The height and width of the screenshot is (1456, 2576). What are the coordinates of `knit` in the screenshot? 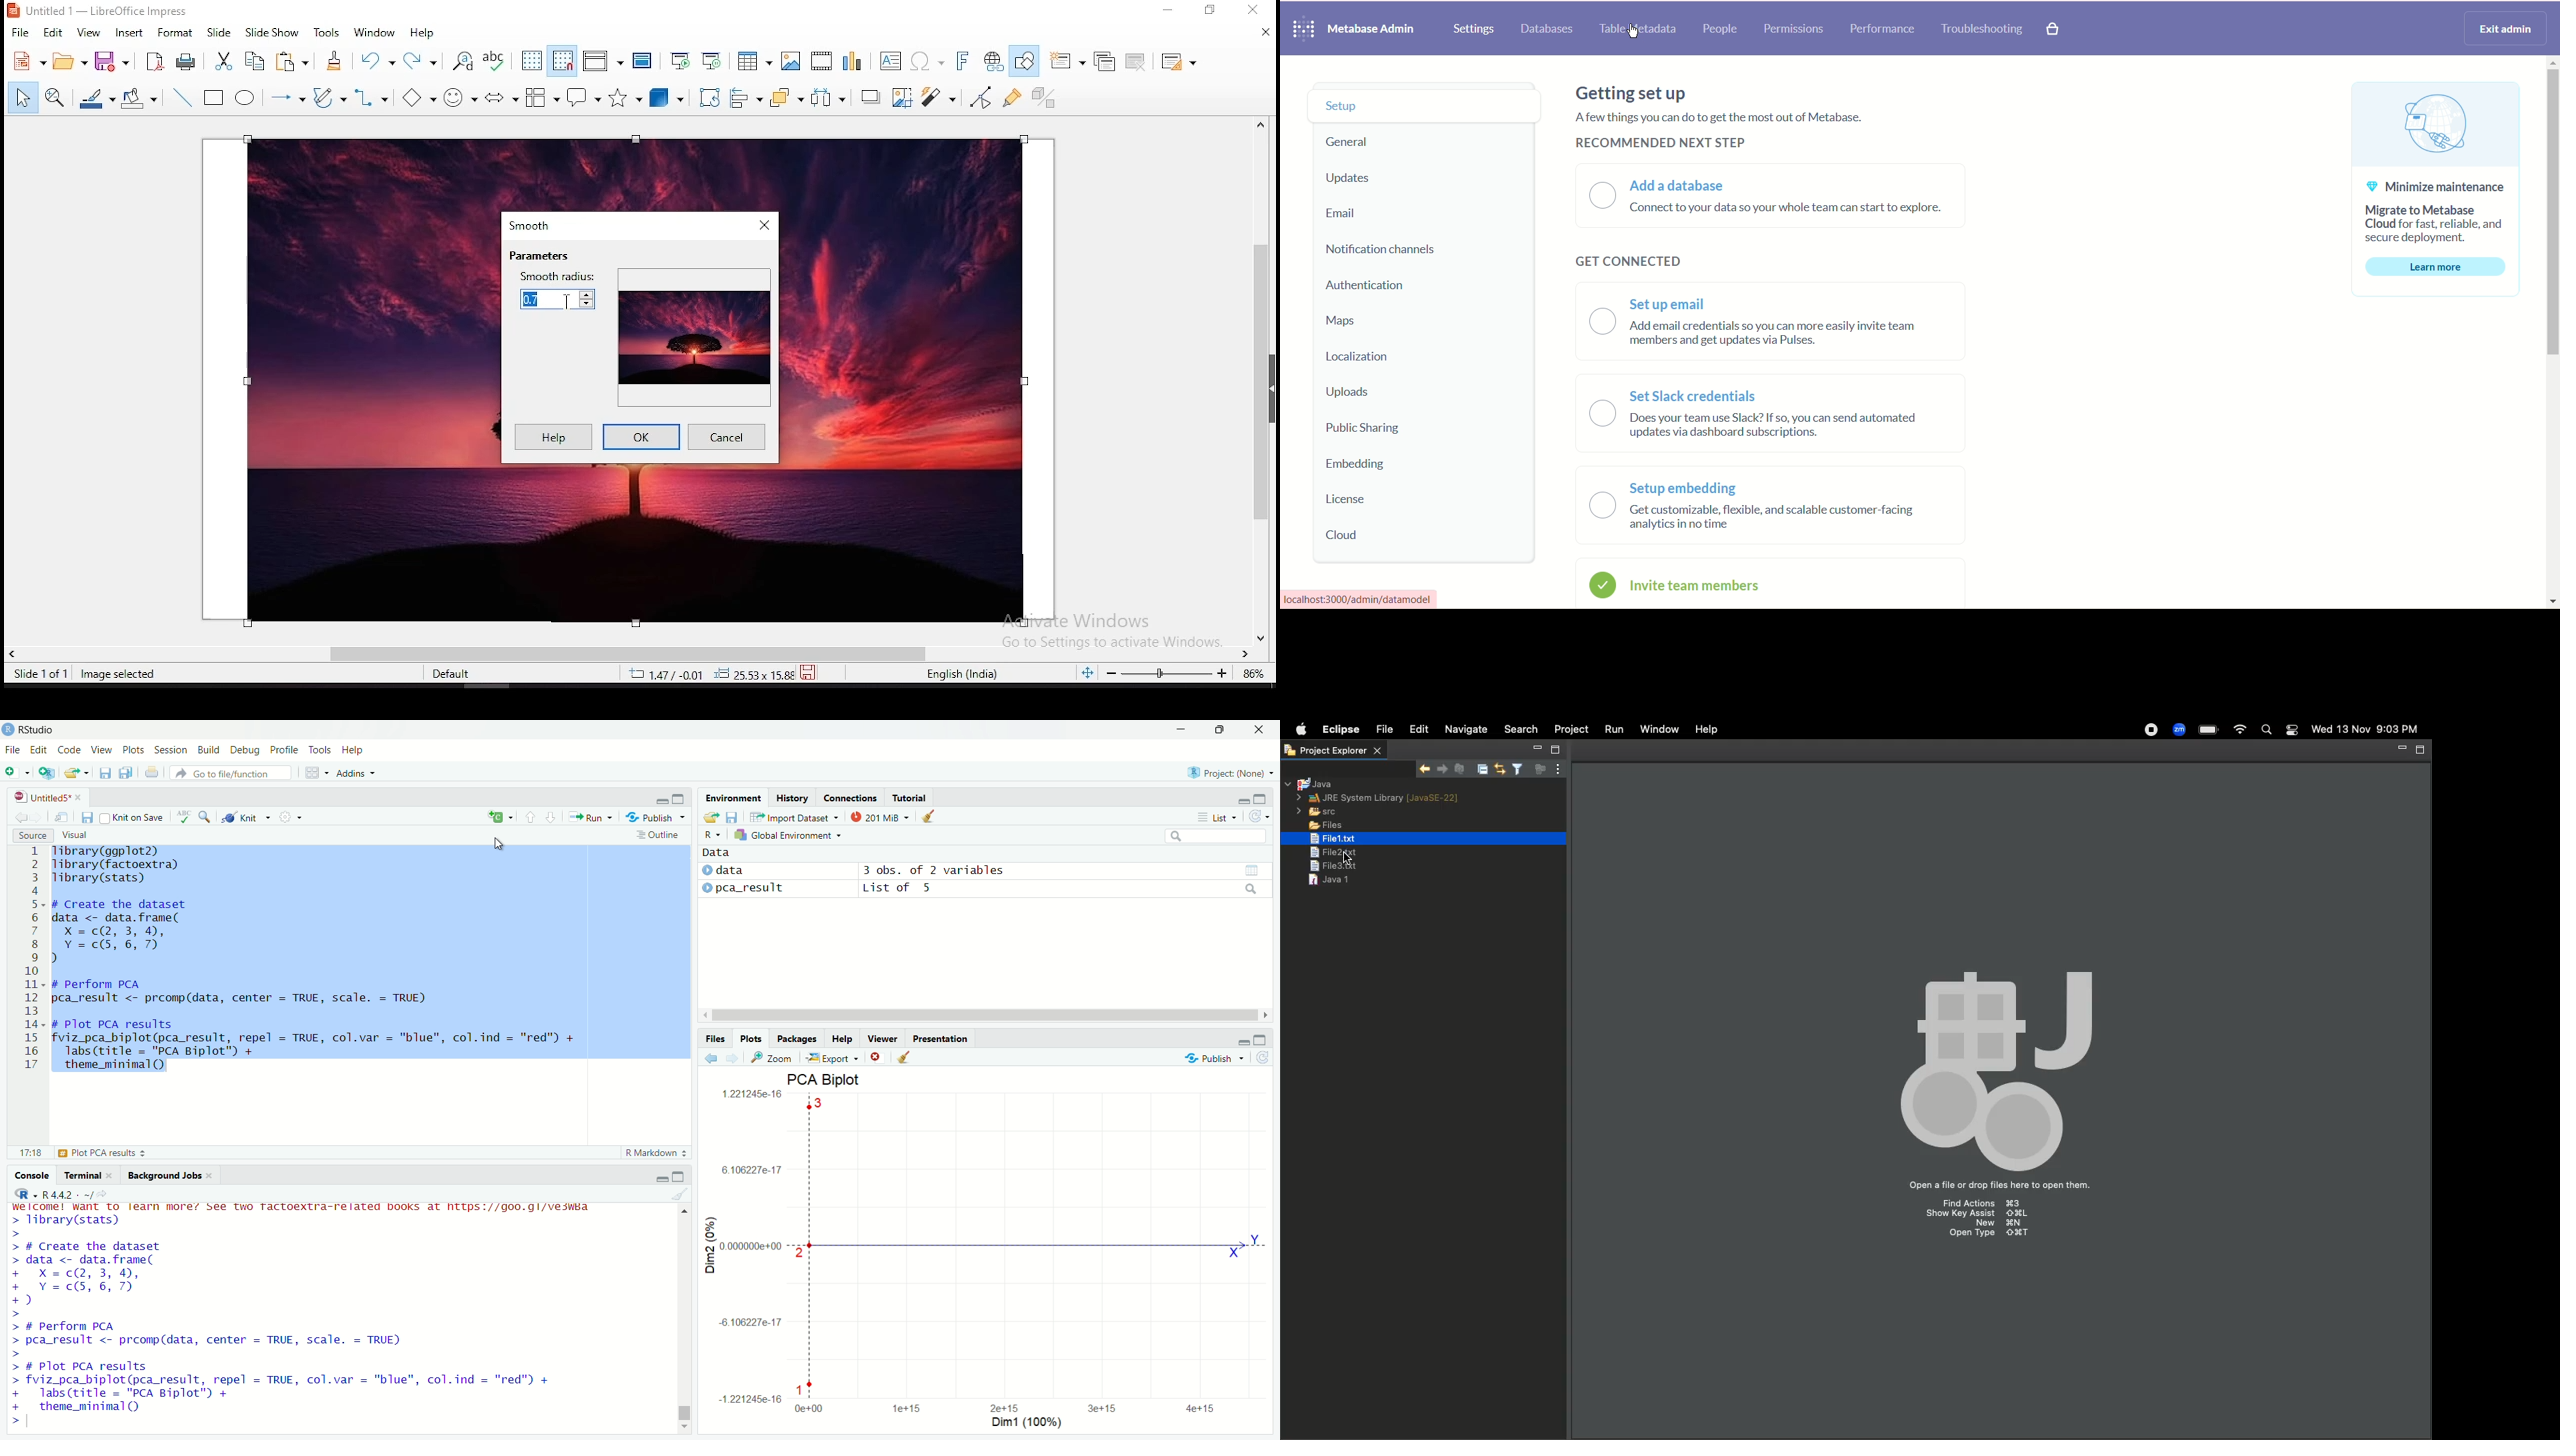 It's located at (245, 818).